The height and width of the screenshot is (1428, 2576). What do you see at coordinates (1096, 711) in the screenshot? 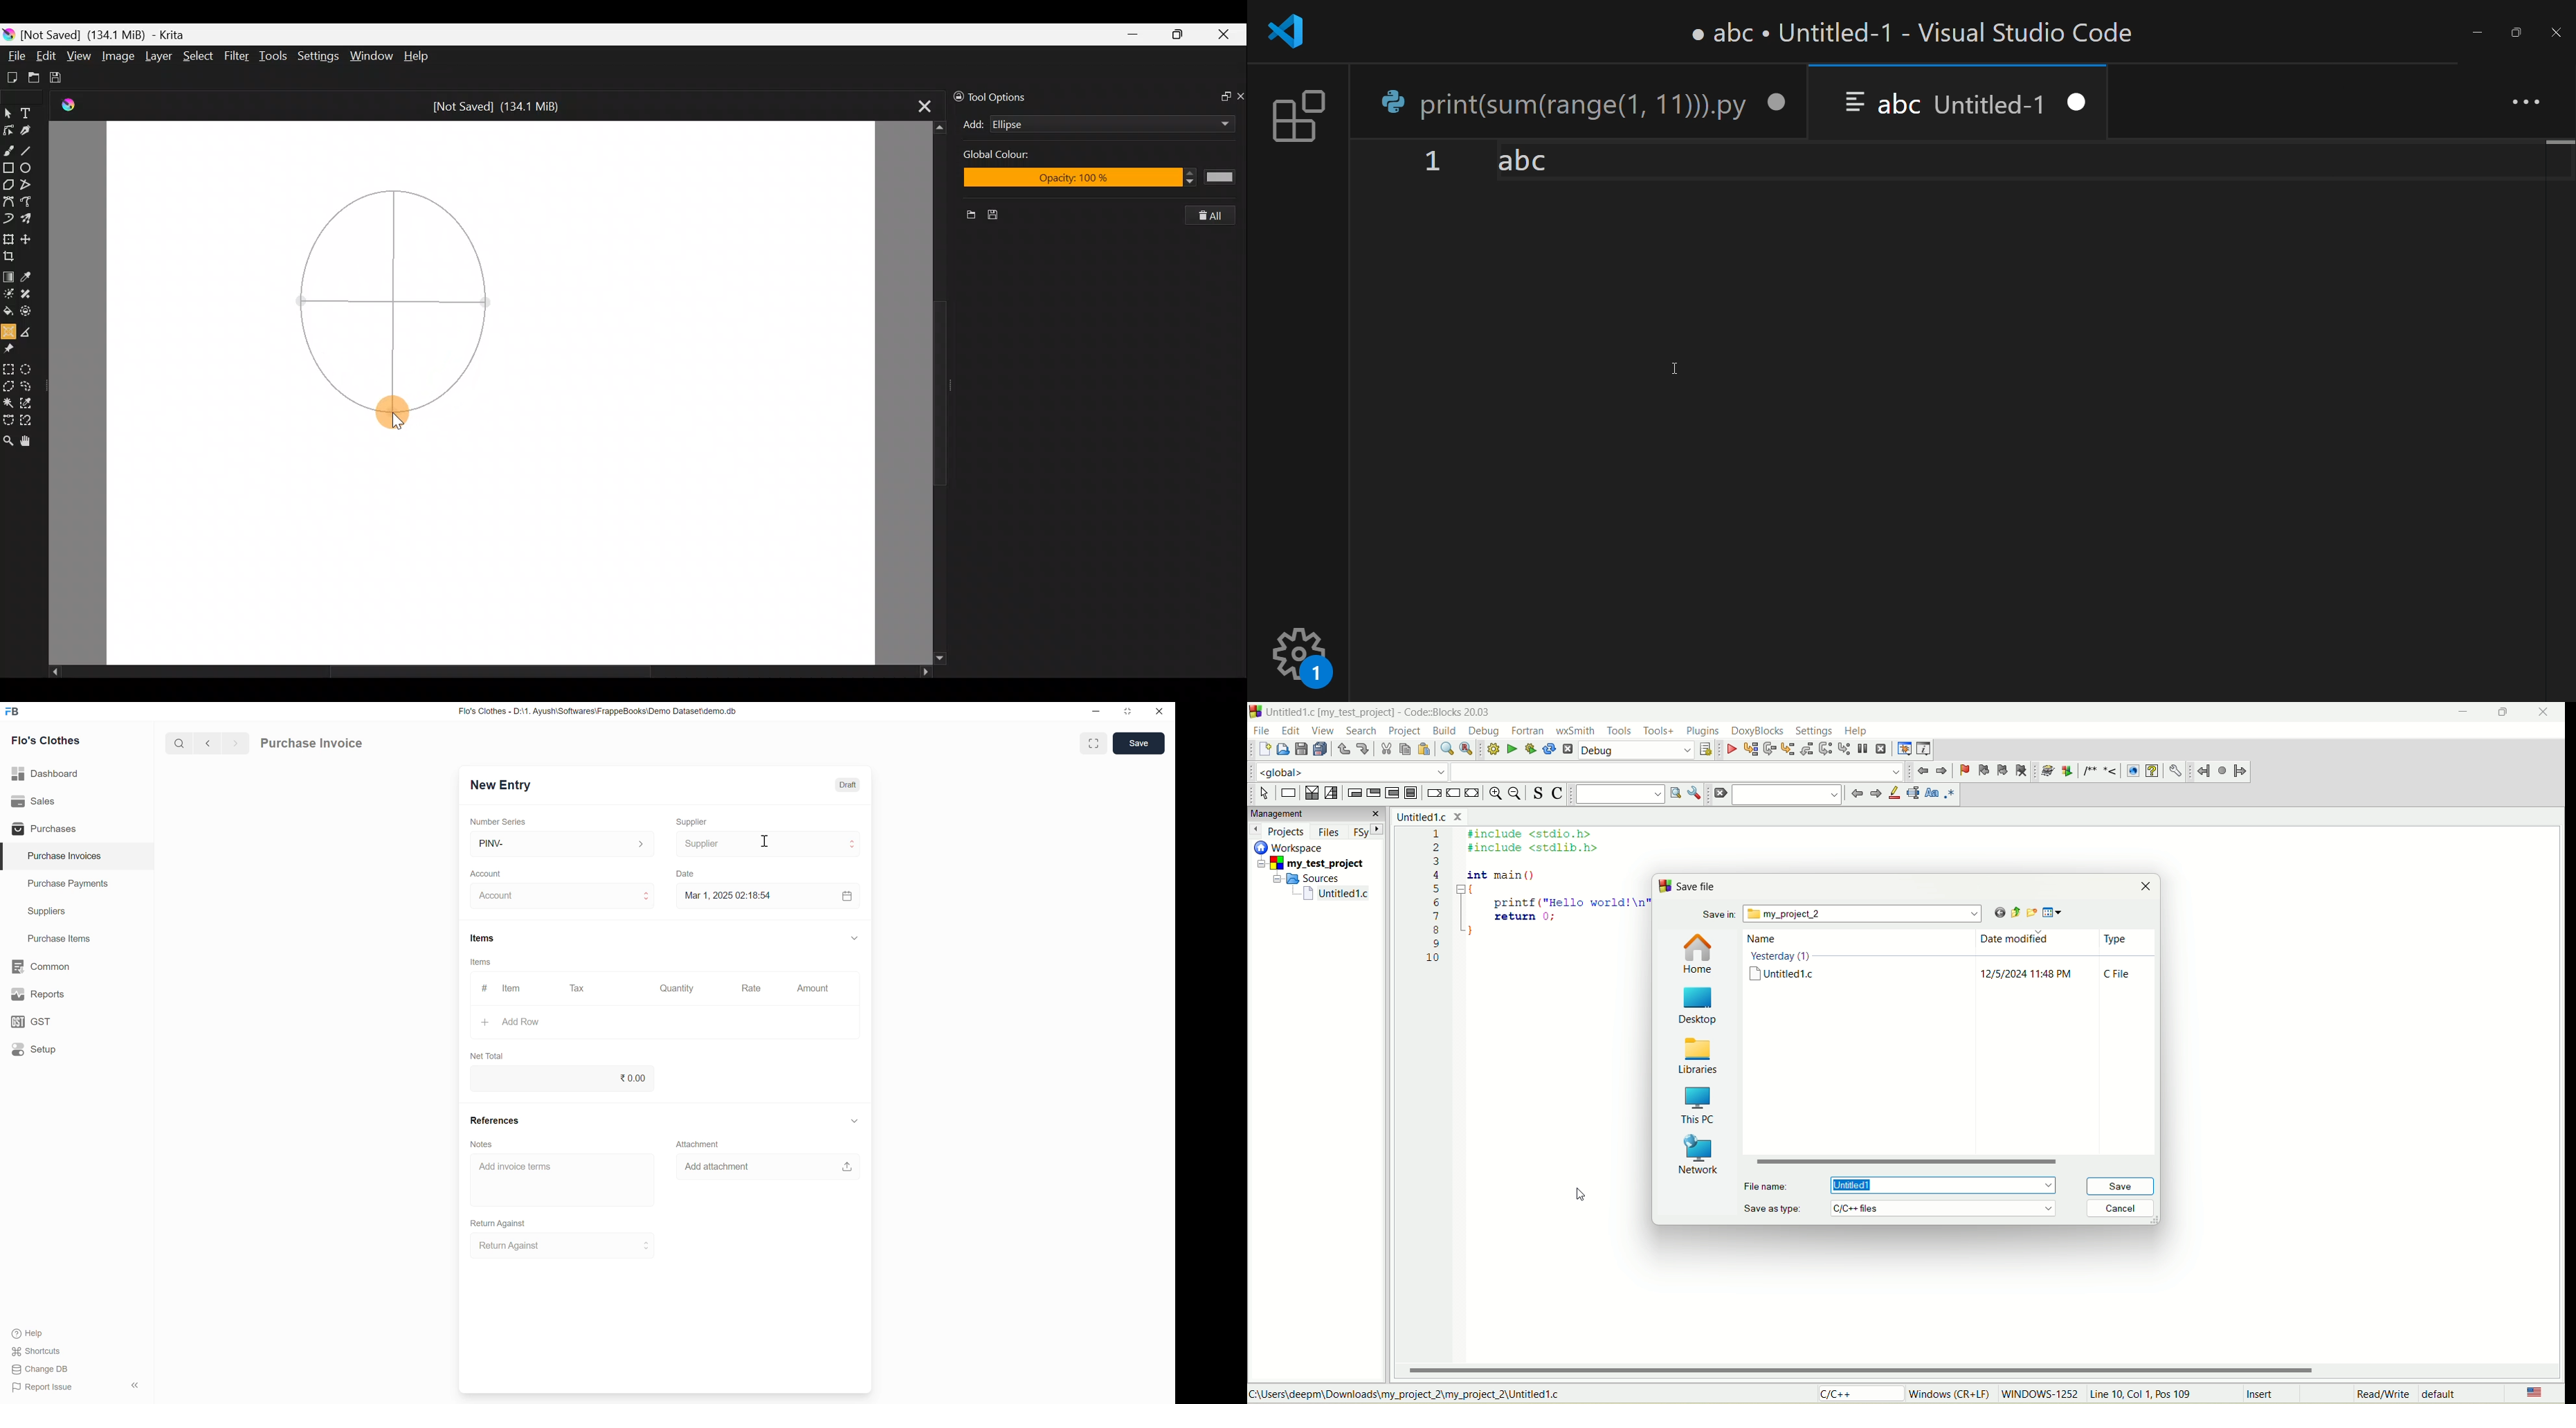
I see `Minimize` at bounding box center [1096, 711].